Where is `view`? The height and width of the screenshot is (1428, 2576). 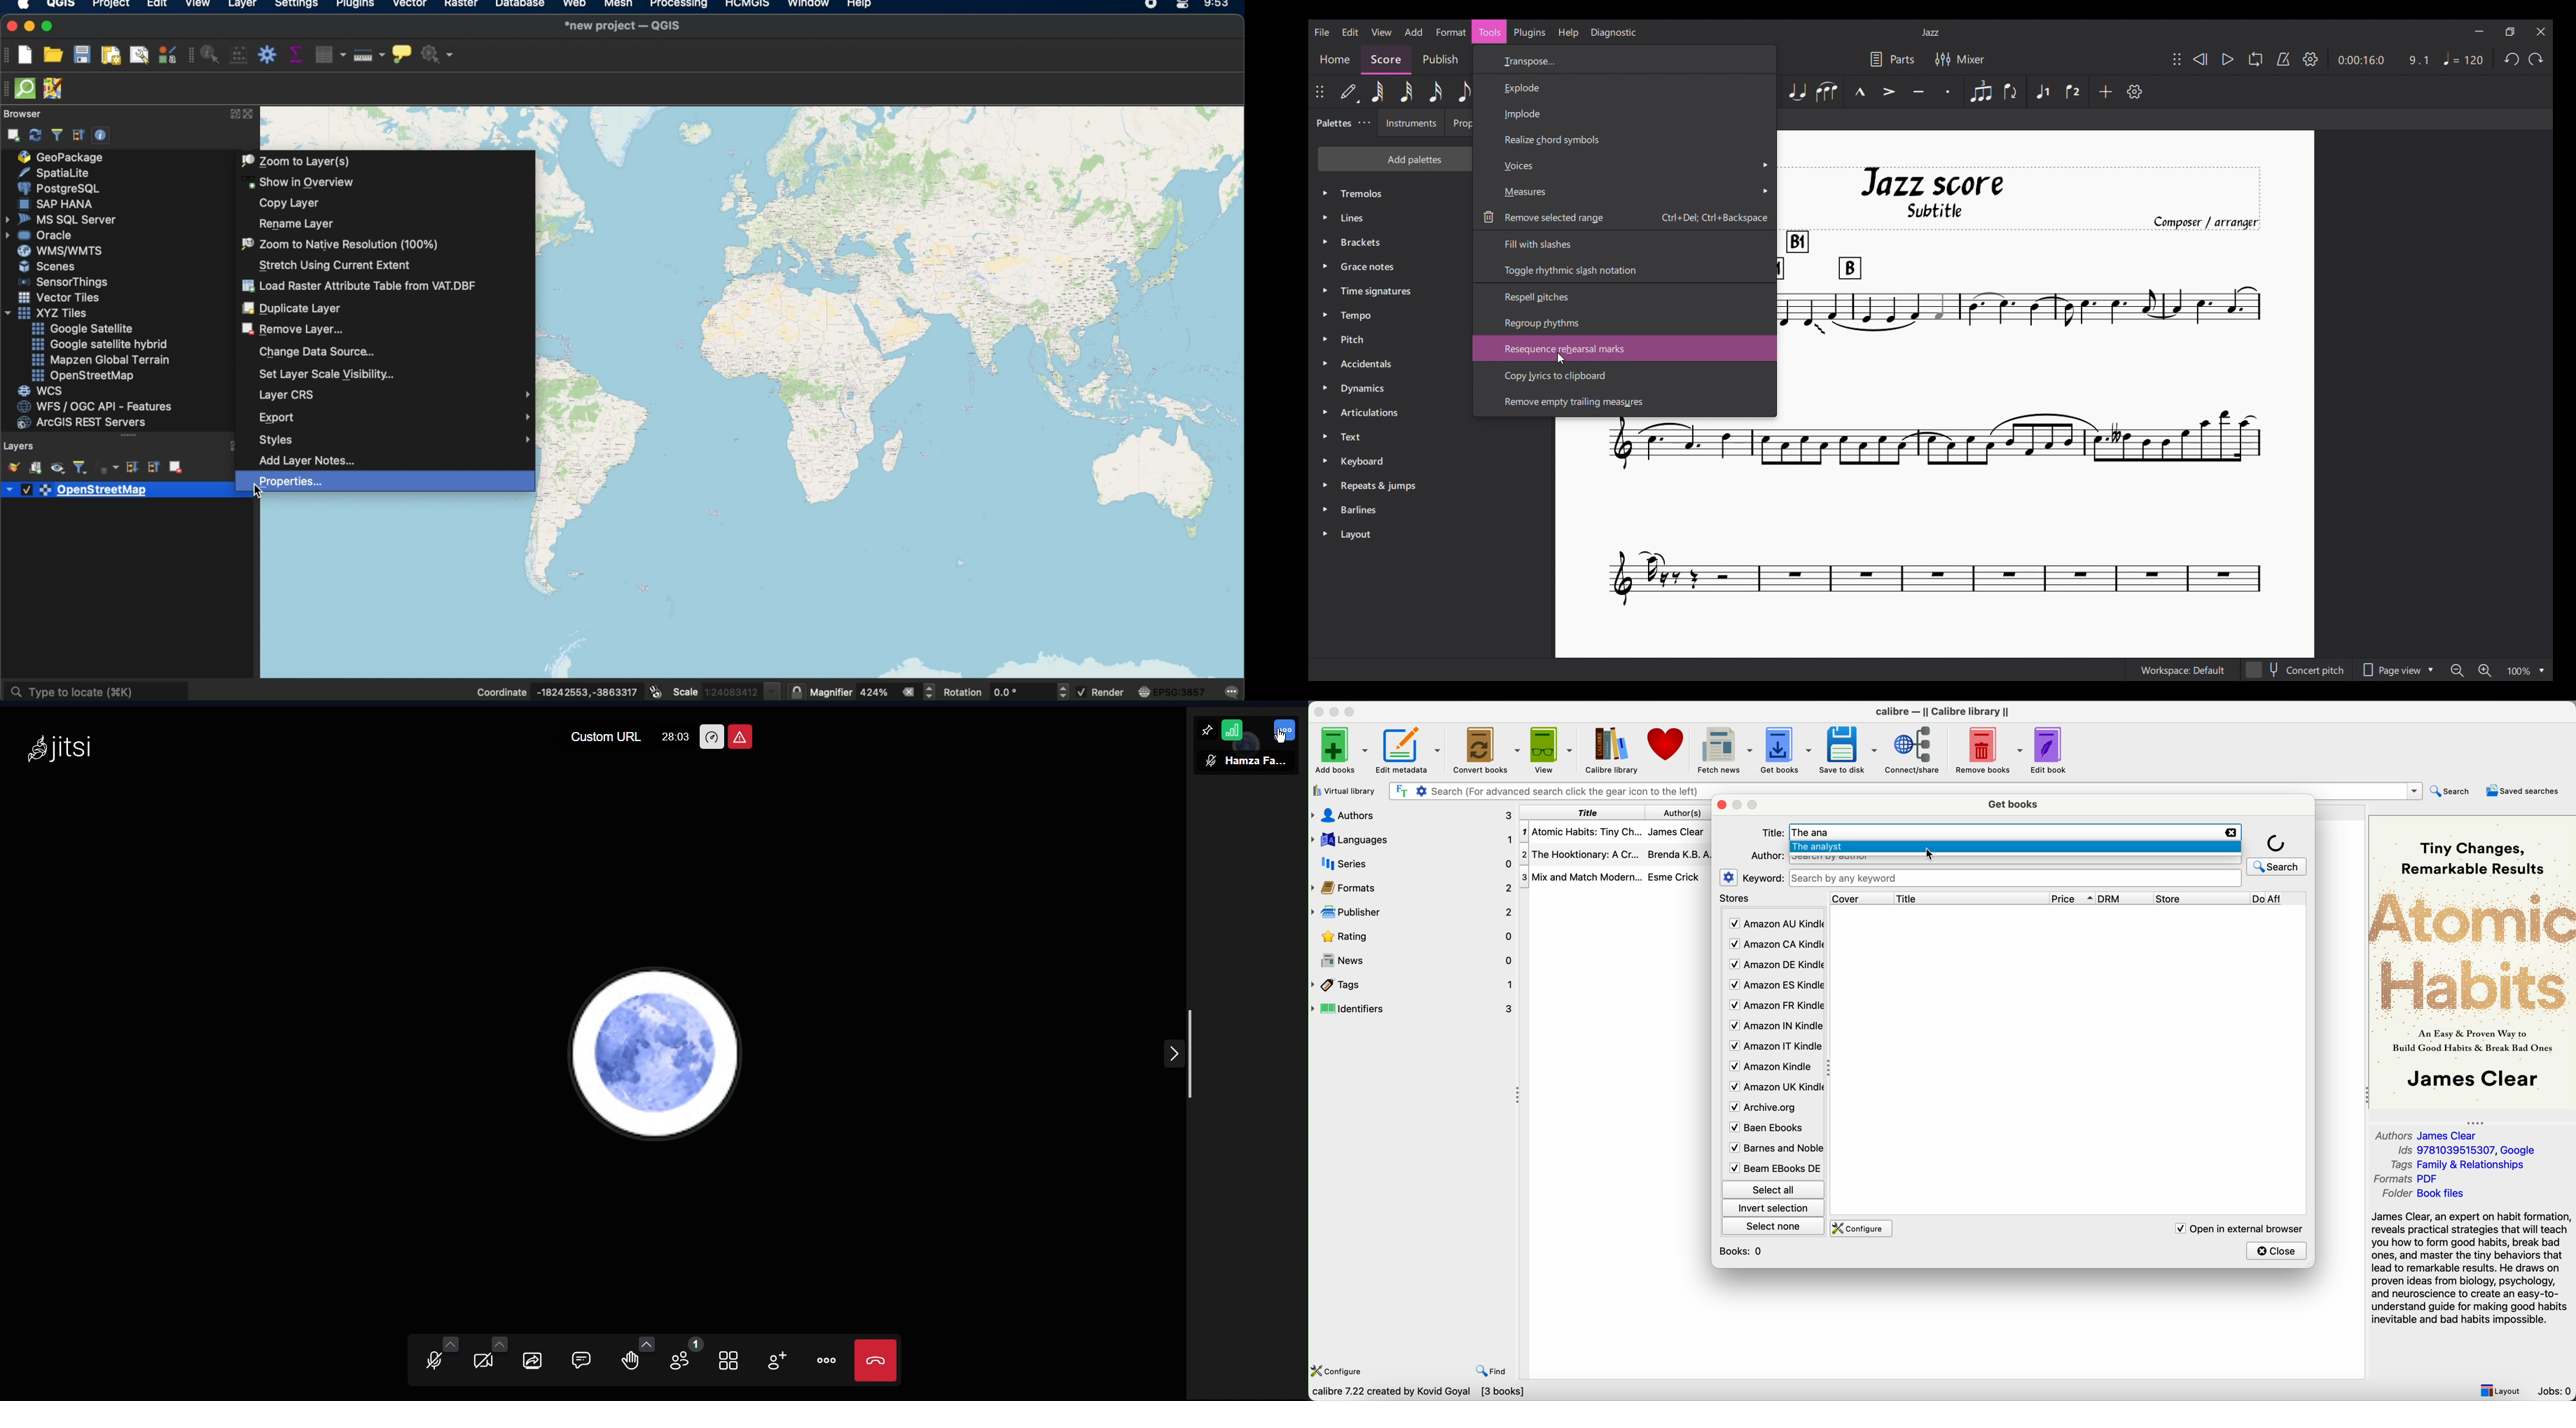 view is located at coordinates (1551, 750).